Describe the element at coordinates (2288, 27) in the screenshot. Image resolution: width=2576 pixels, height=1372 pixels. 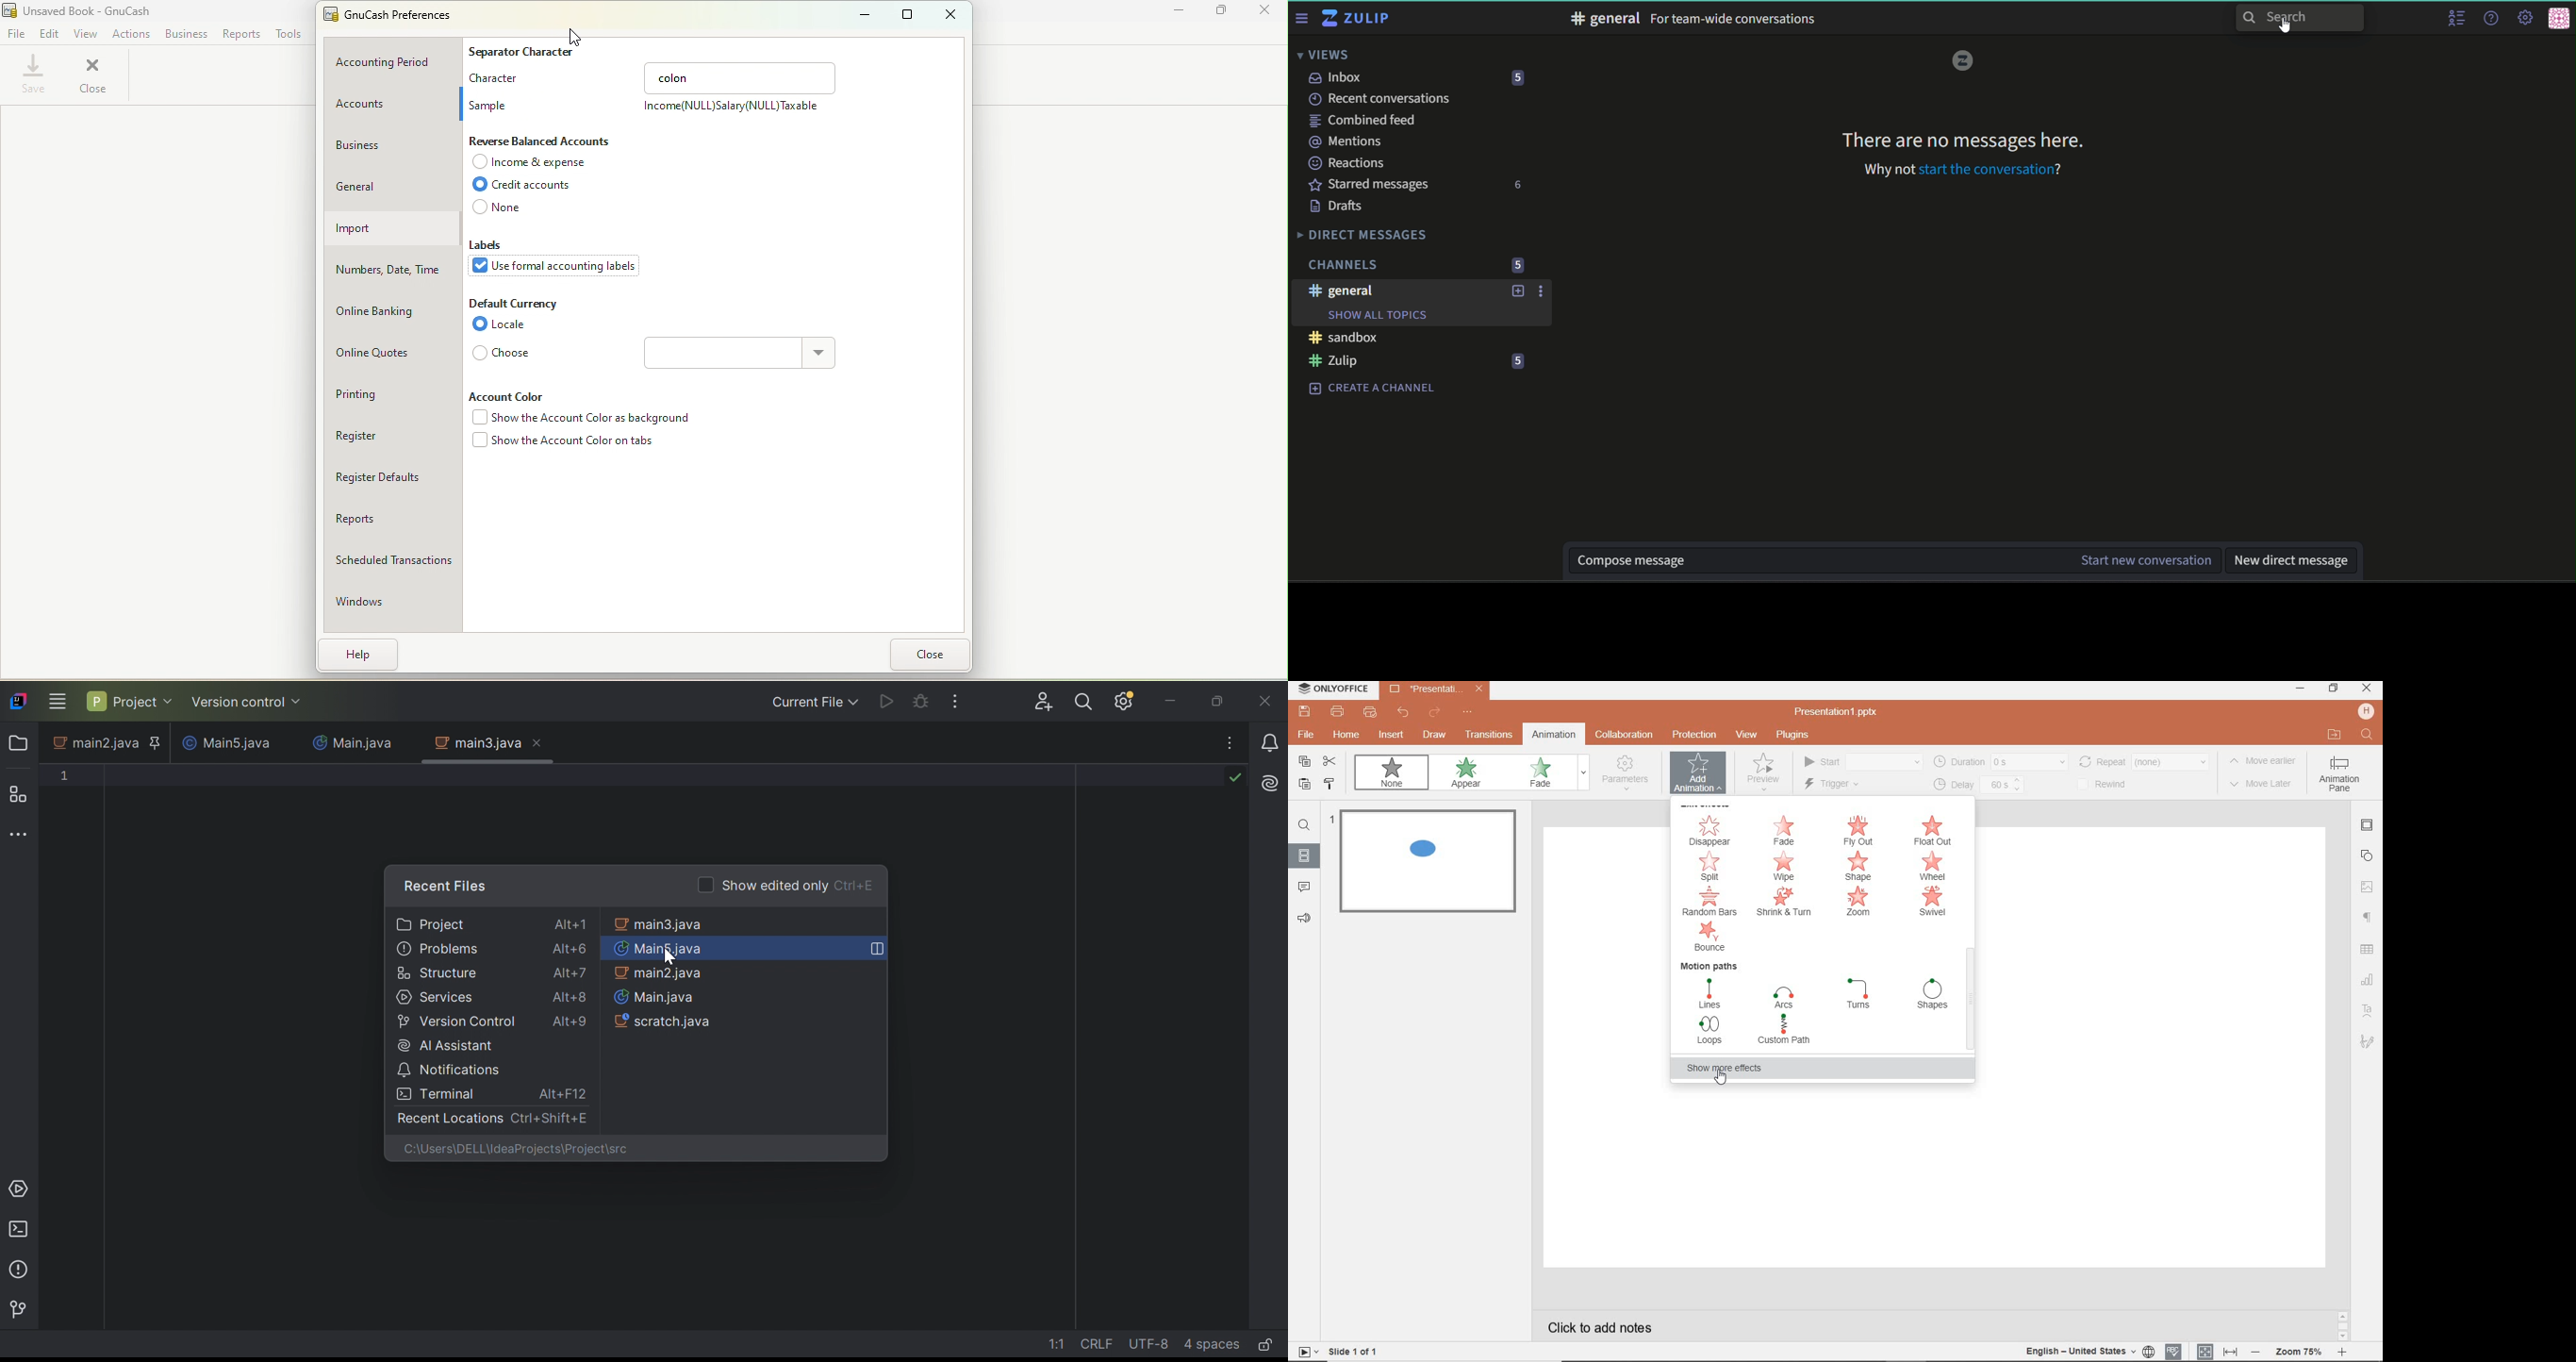
I see `Cursor` at that location.